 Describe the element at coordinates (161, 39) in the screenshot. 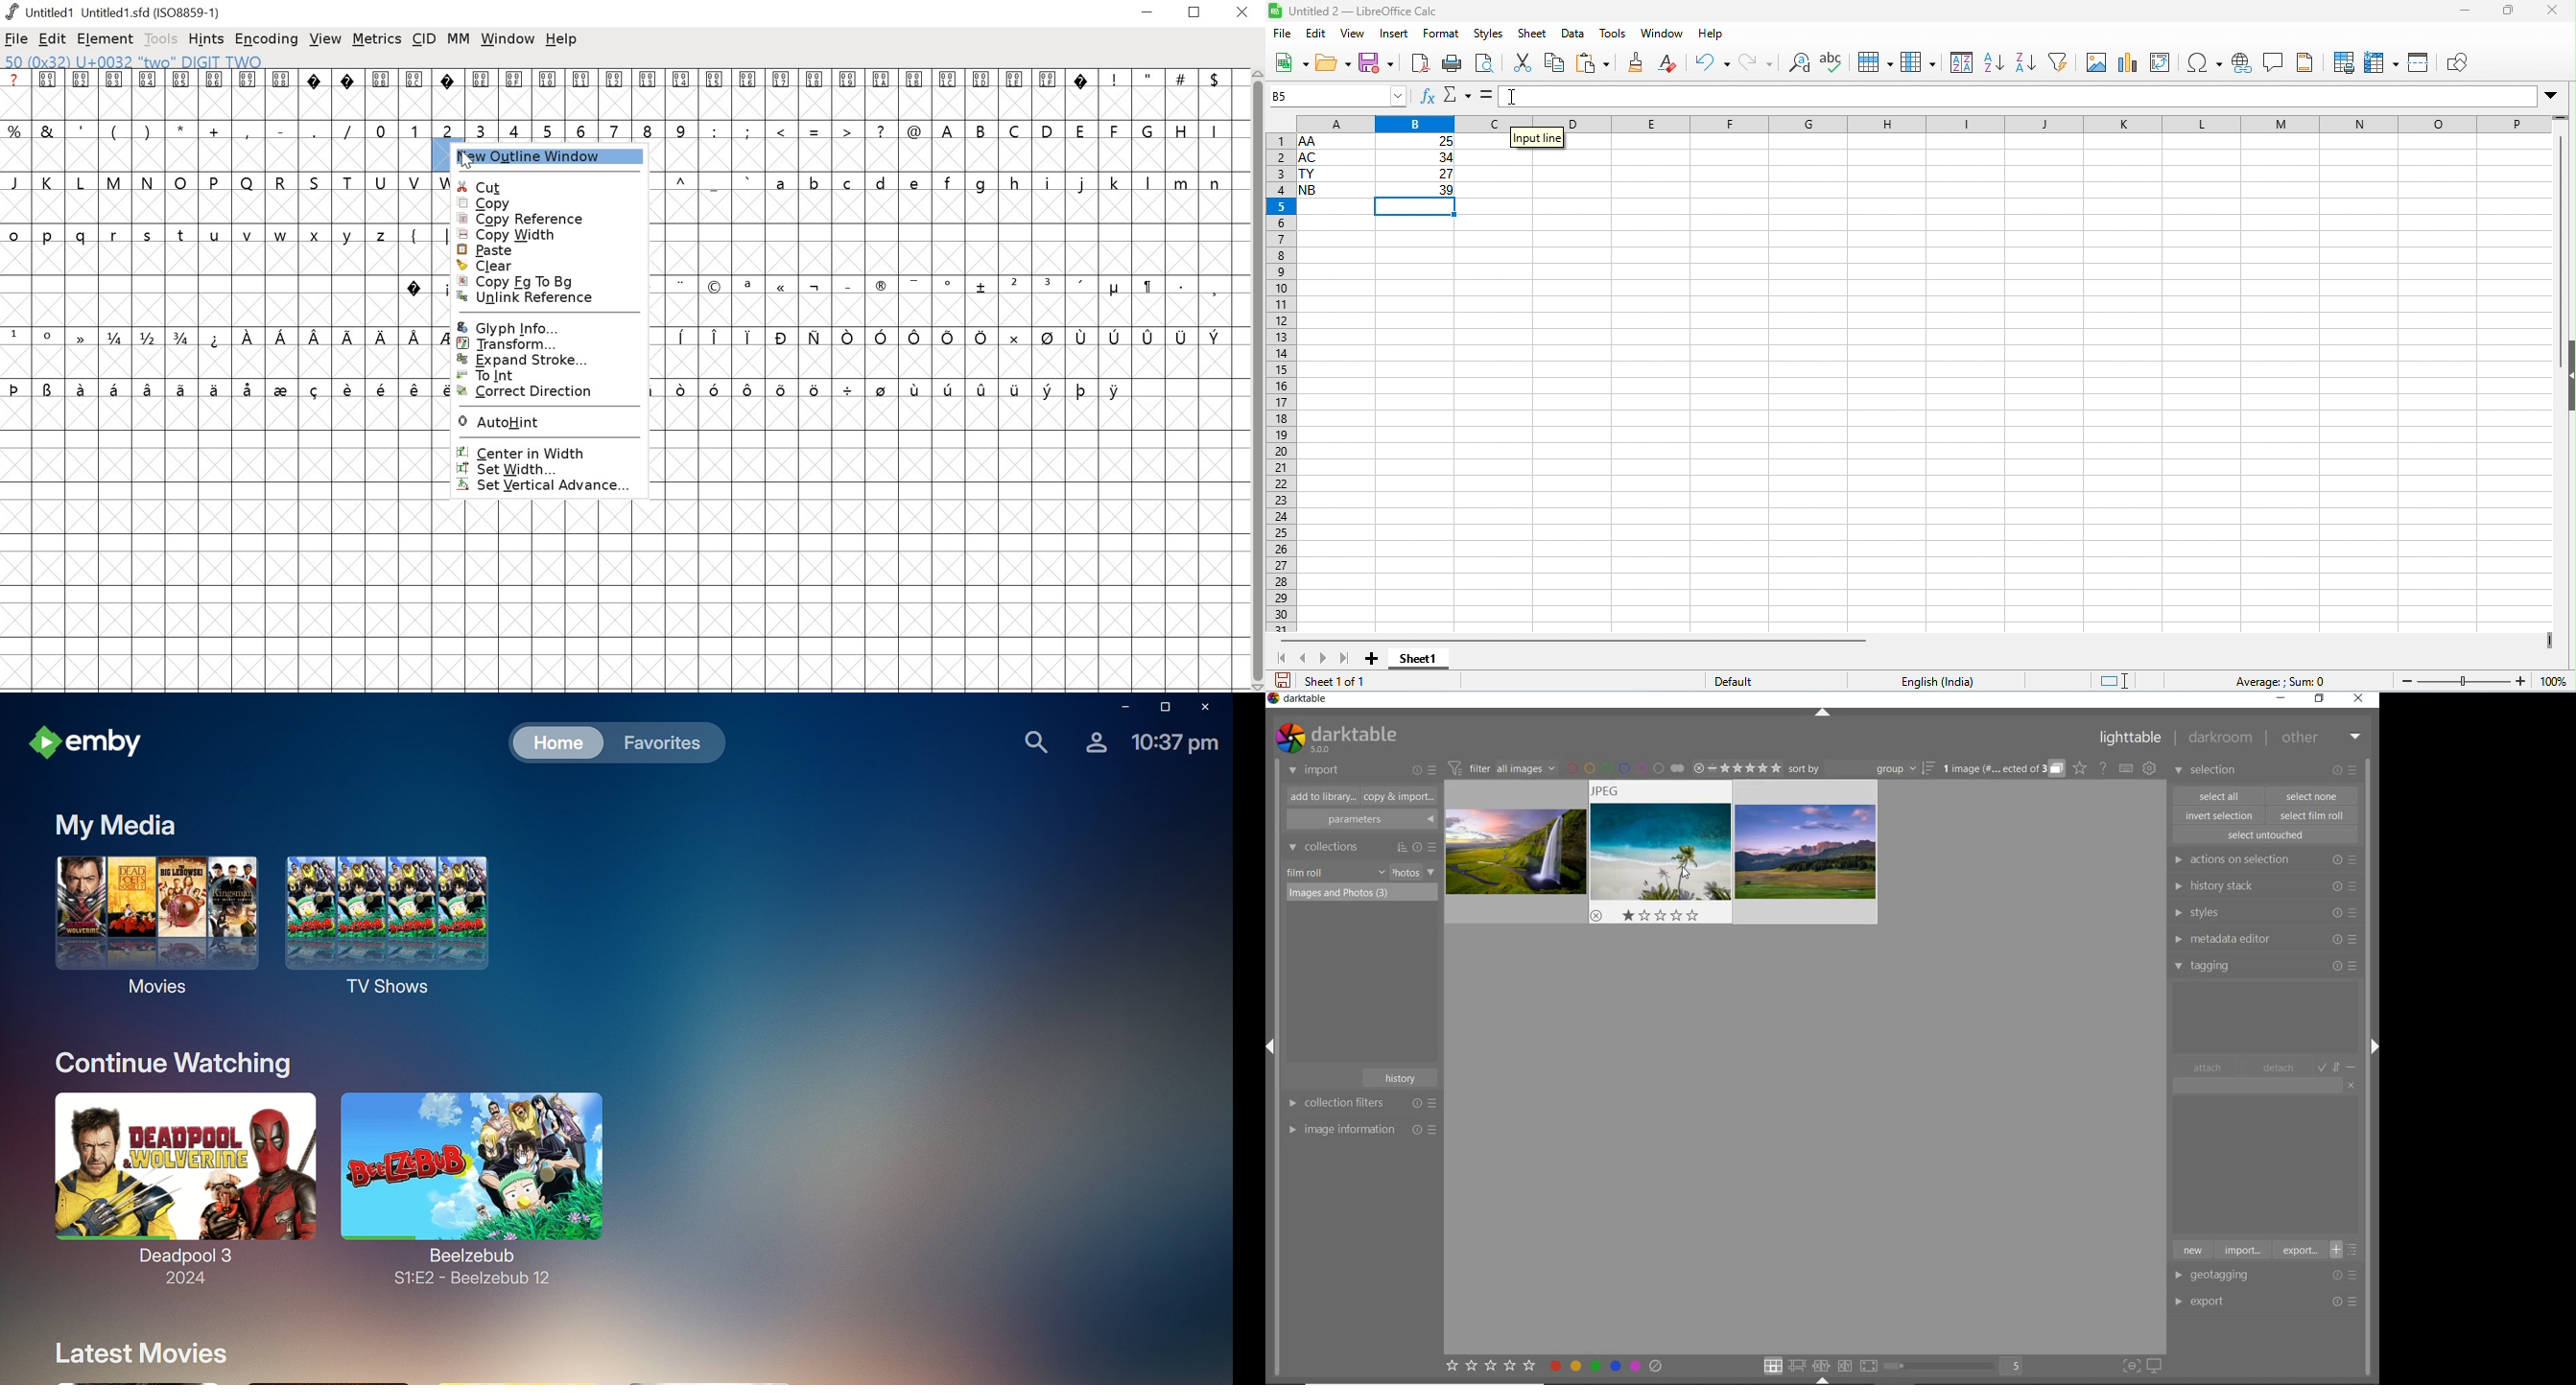

I see `tools` at that location.